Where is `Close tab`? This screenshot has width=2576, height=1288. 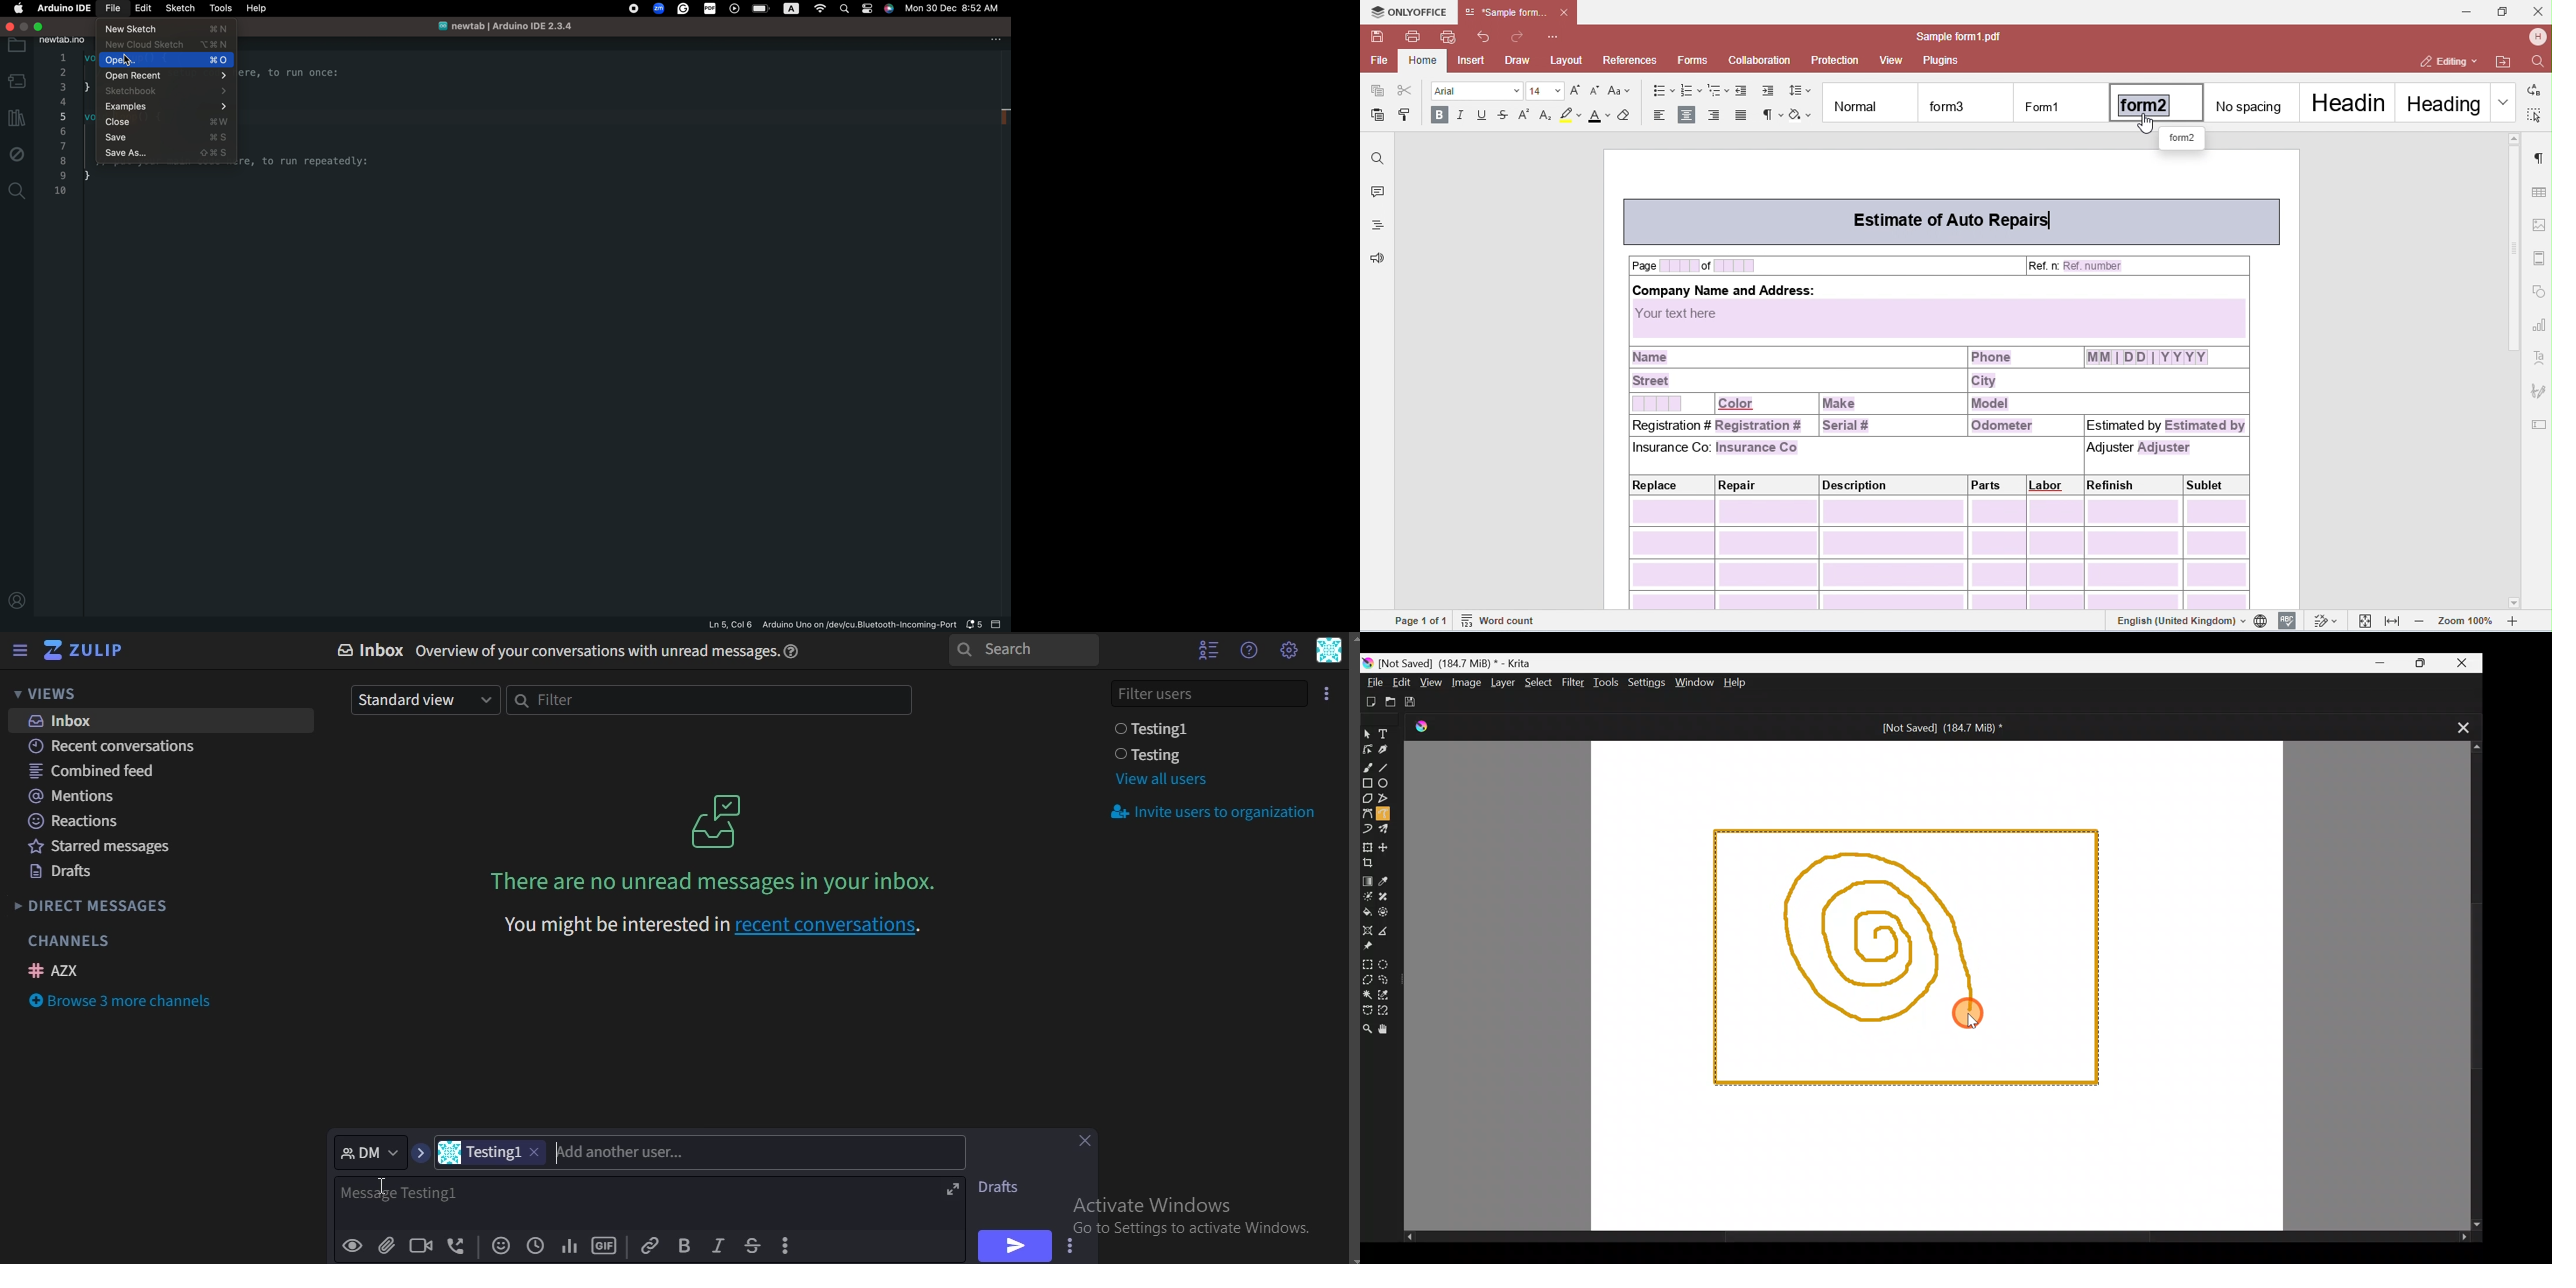 Close tab is located at coordinates (2456, 730).